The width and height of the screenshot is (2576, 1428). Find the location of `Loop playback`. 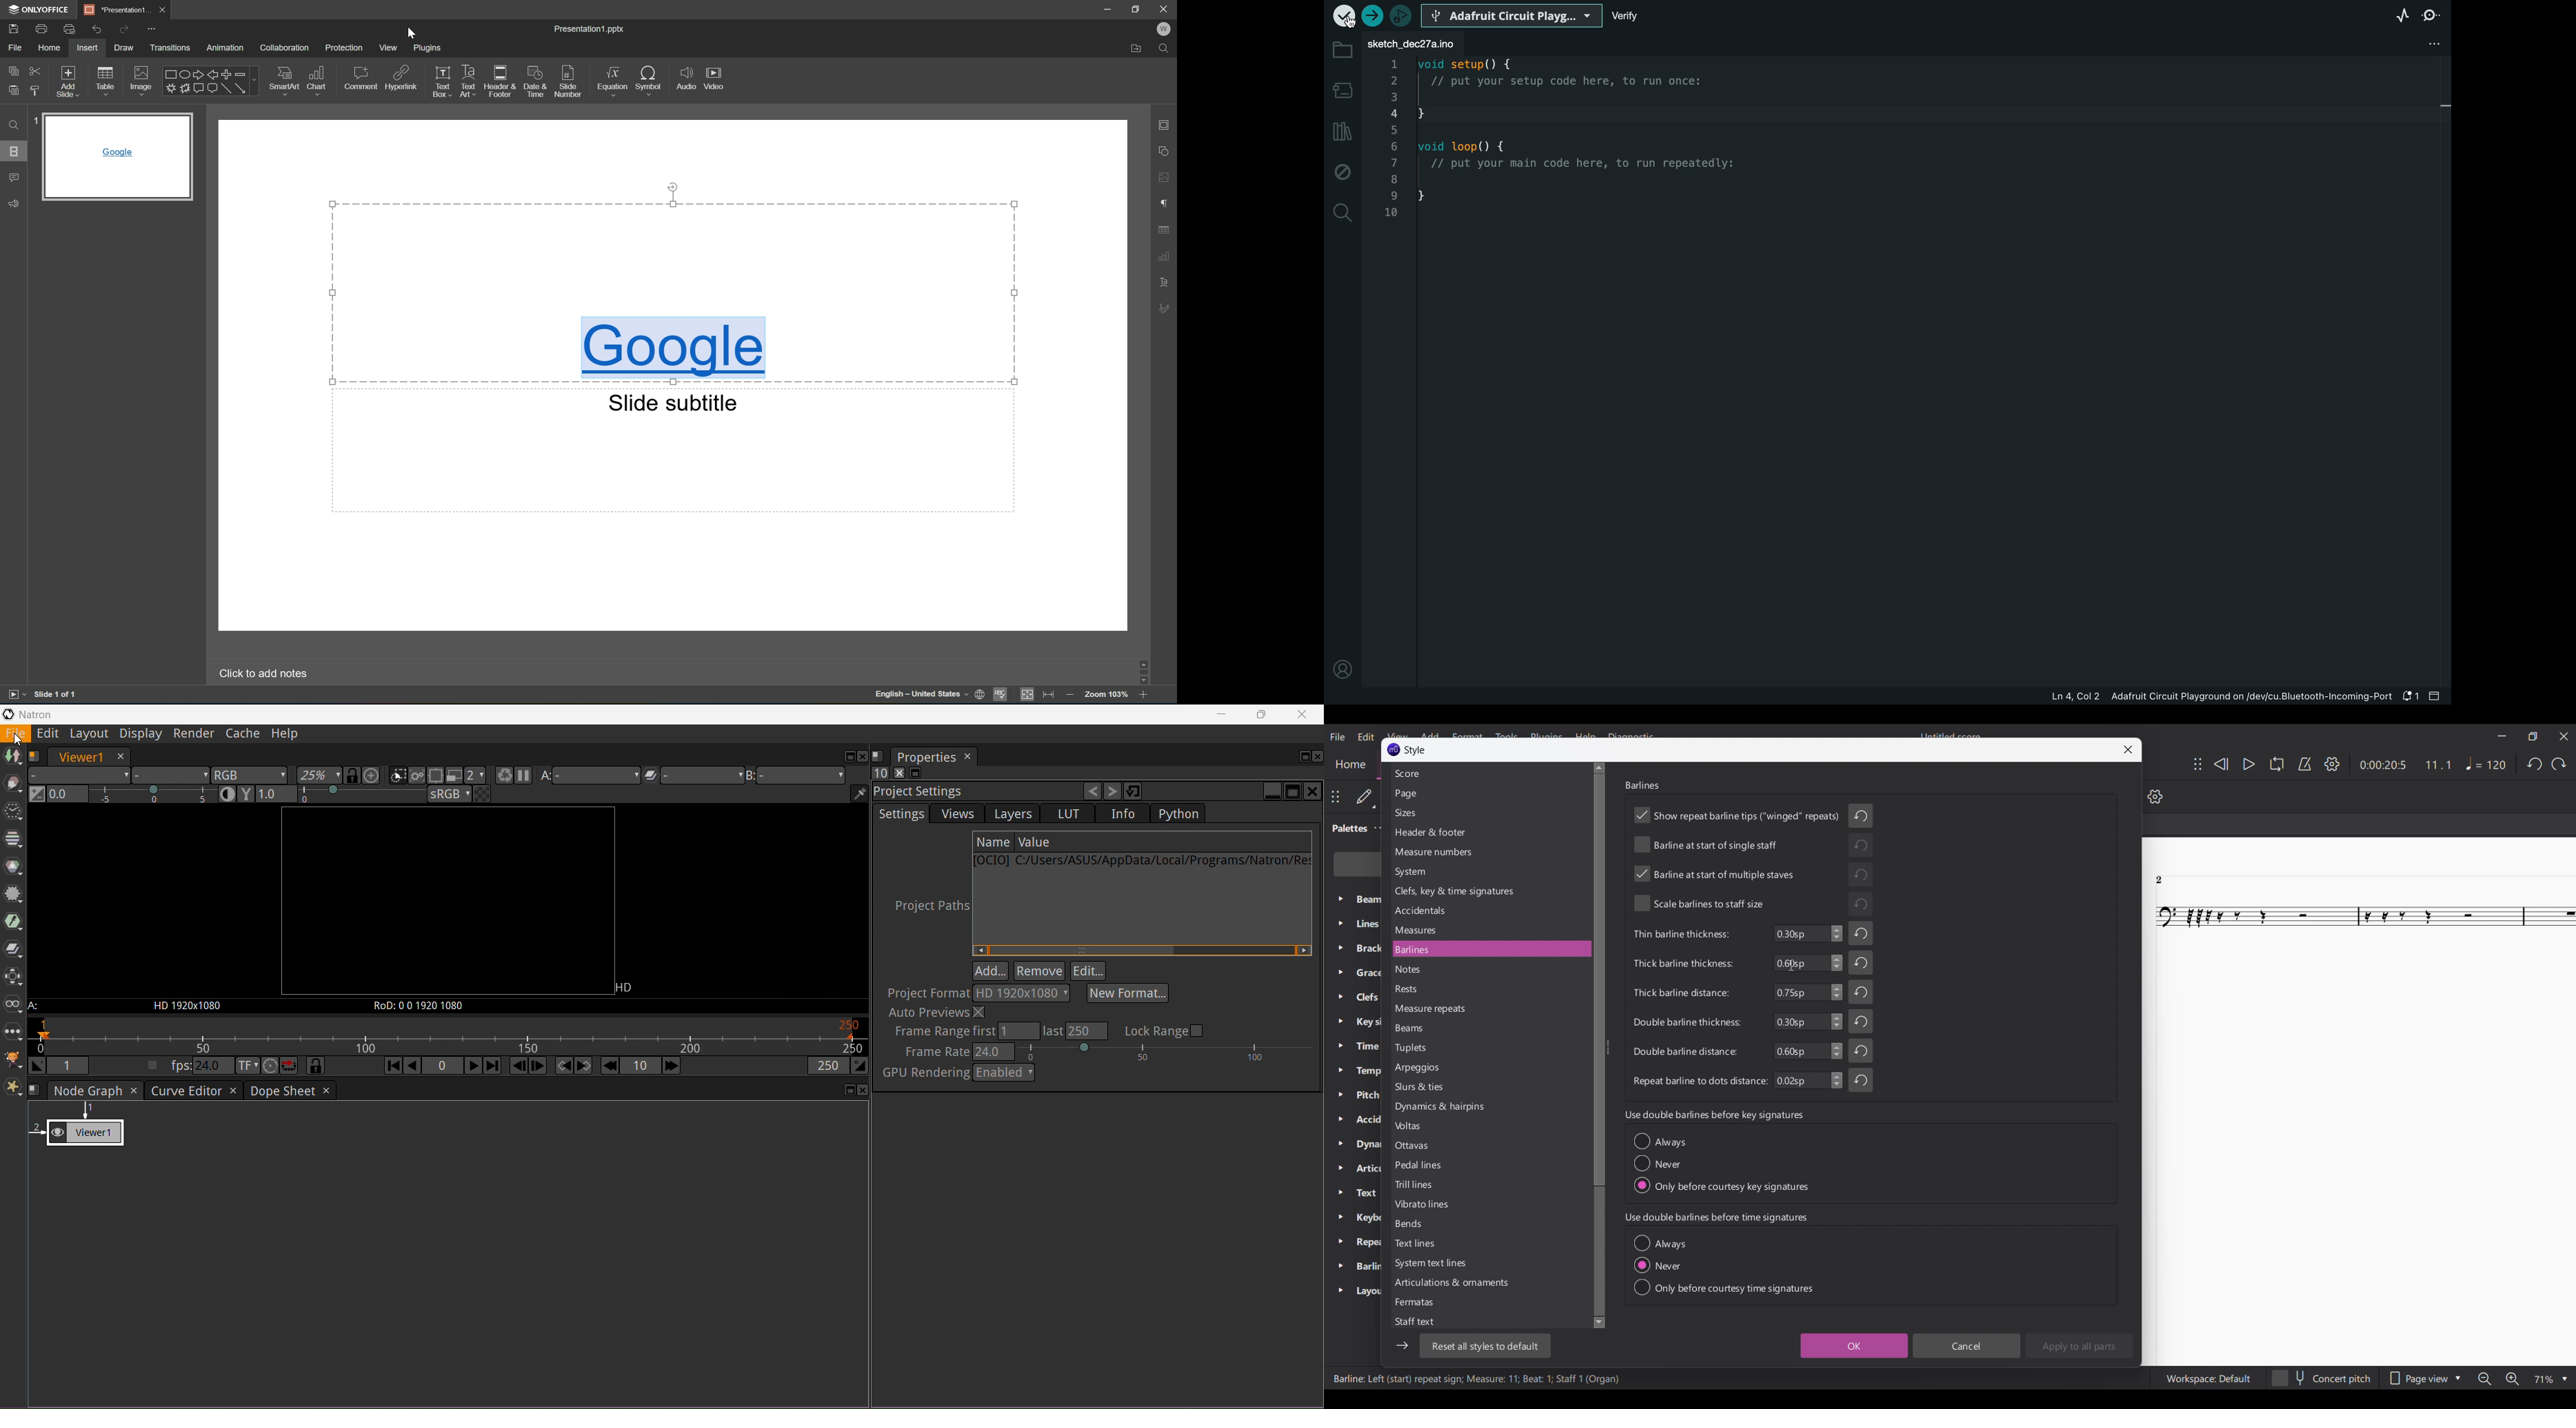

Loop playback is located at coordinates (2277, 764).